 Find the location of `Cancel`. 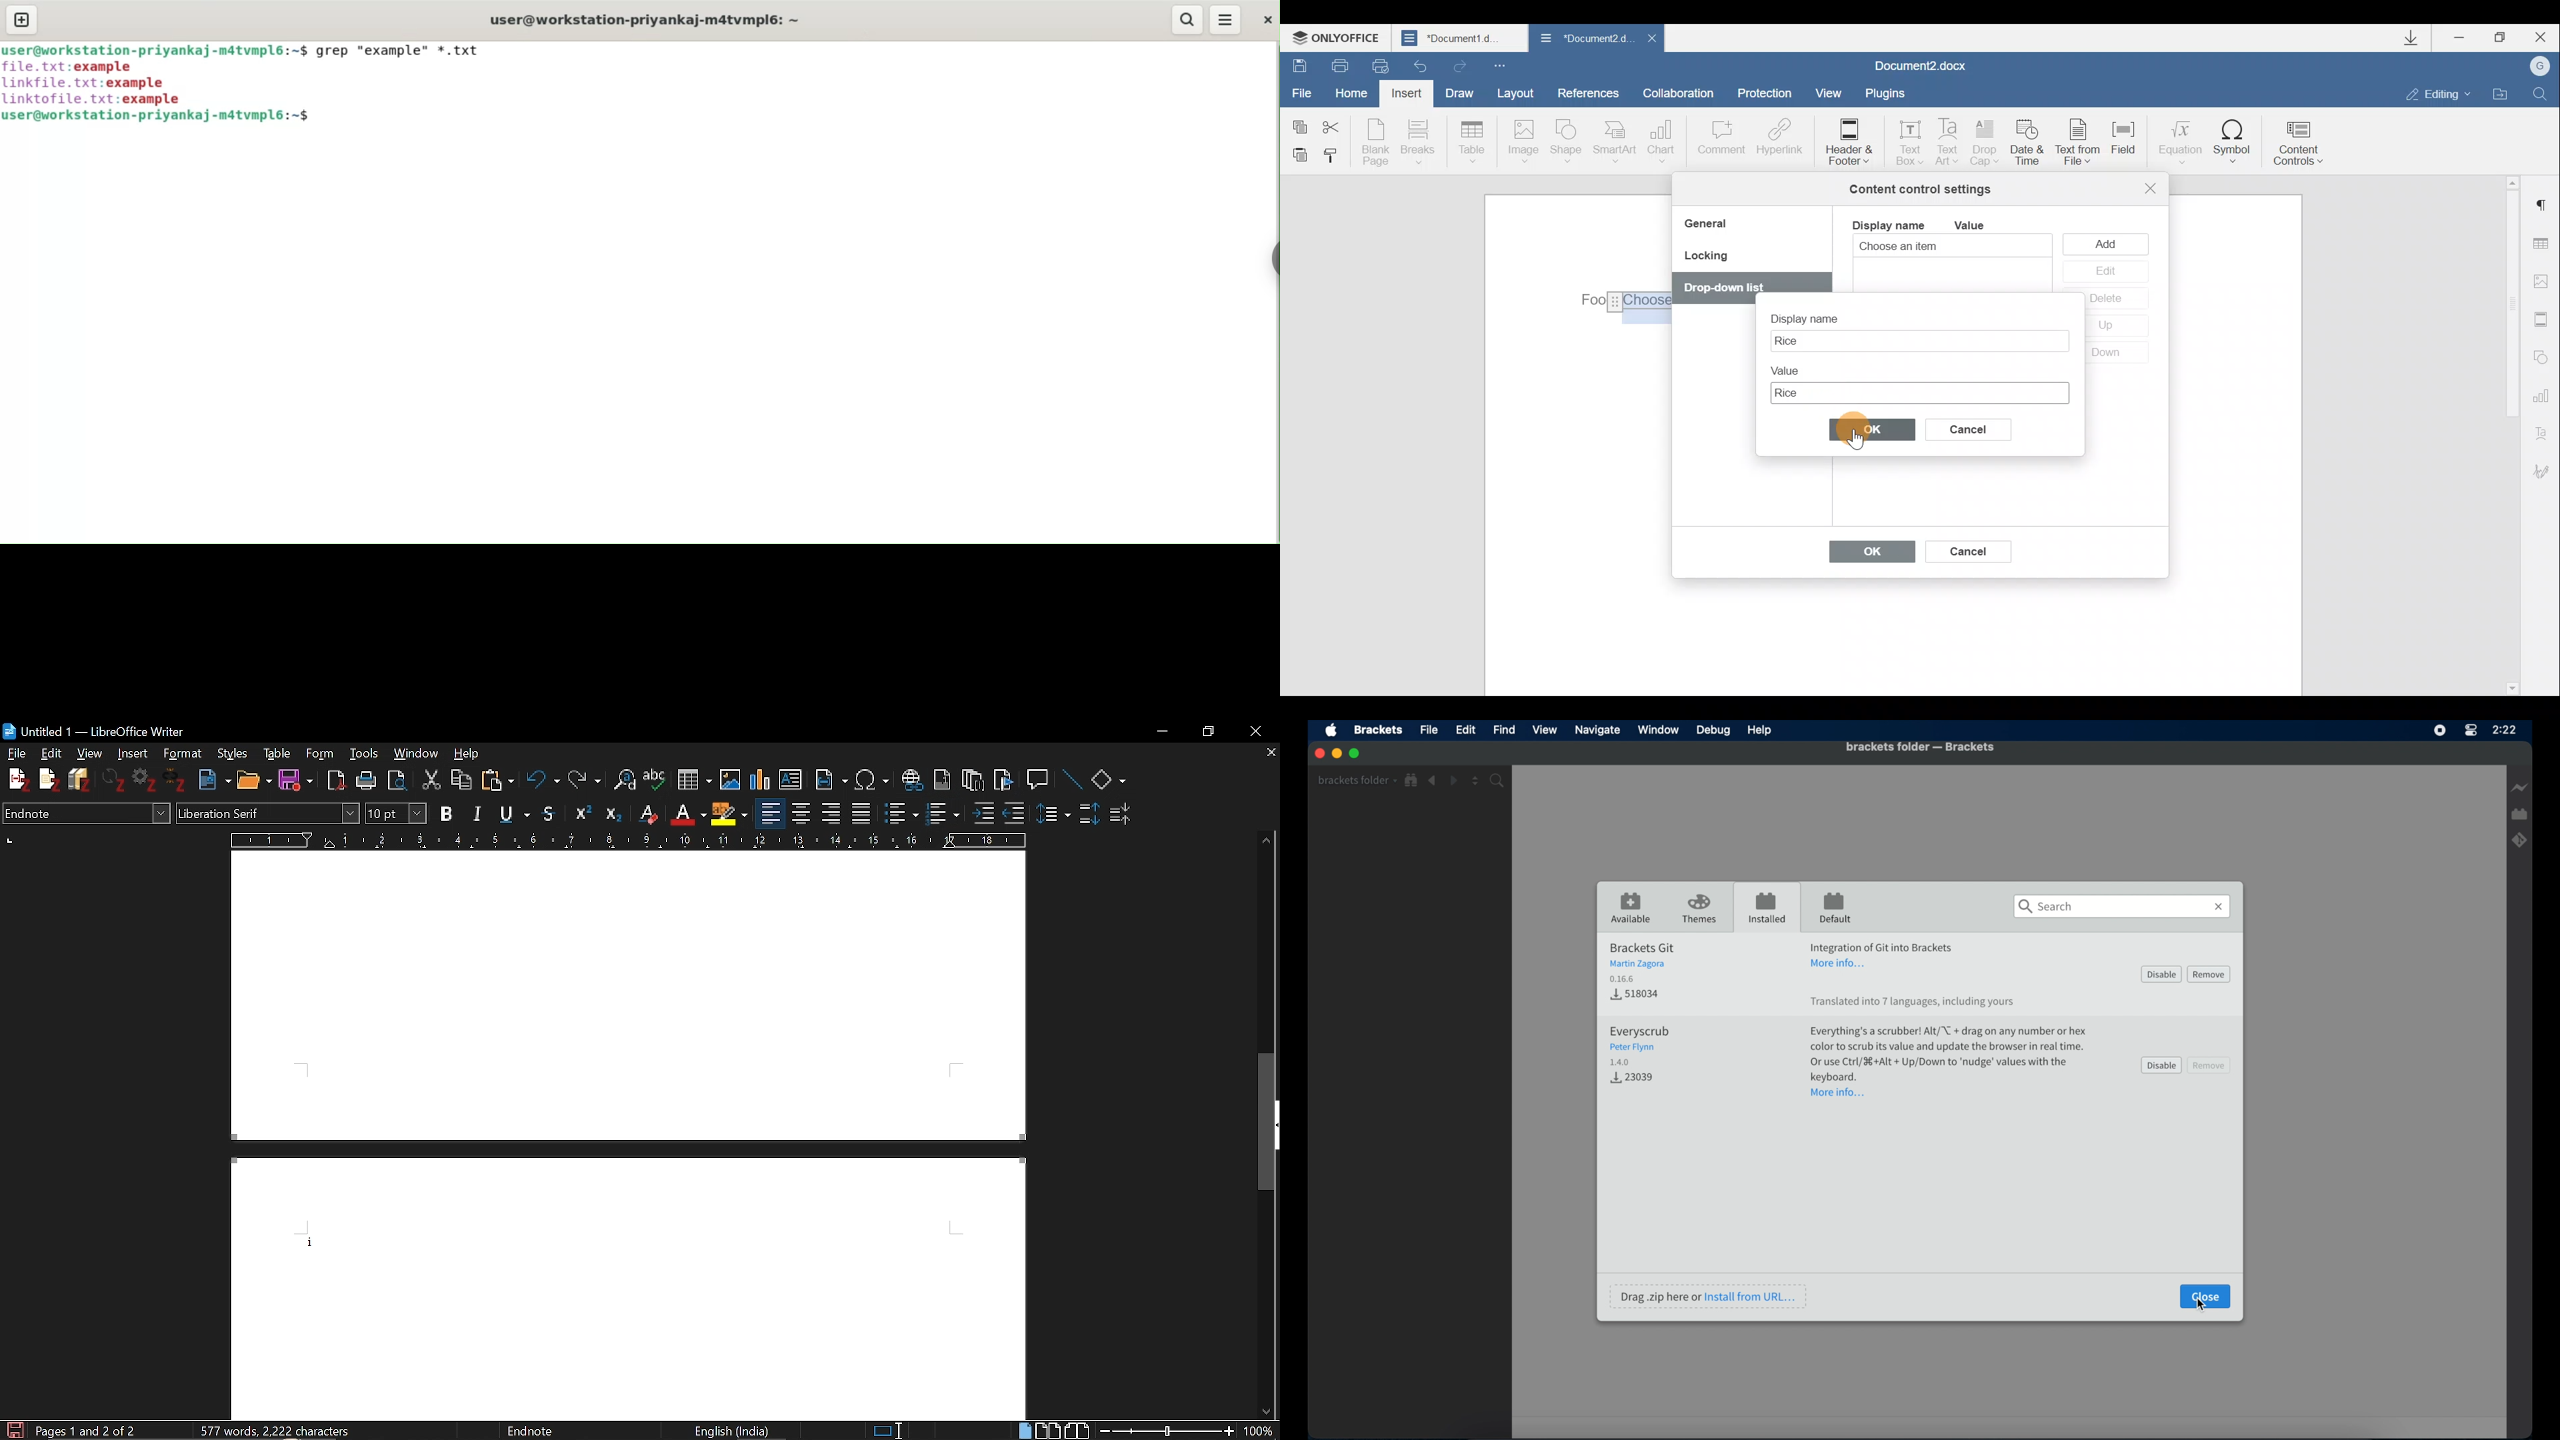

Cancel is located at coordinates (1967, 549).